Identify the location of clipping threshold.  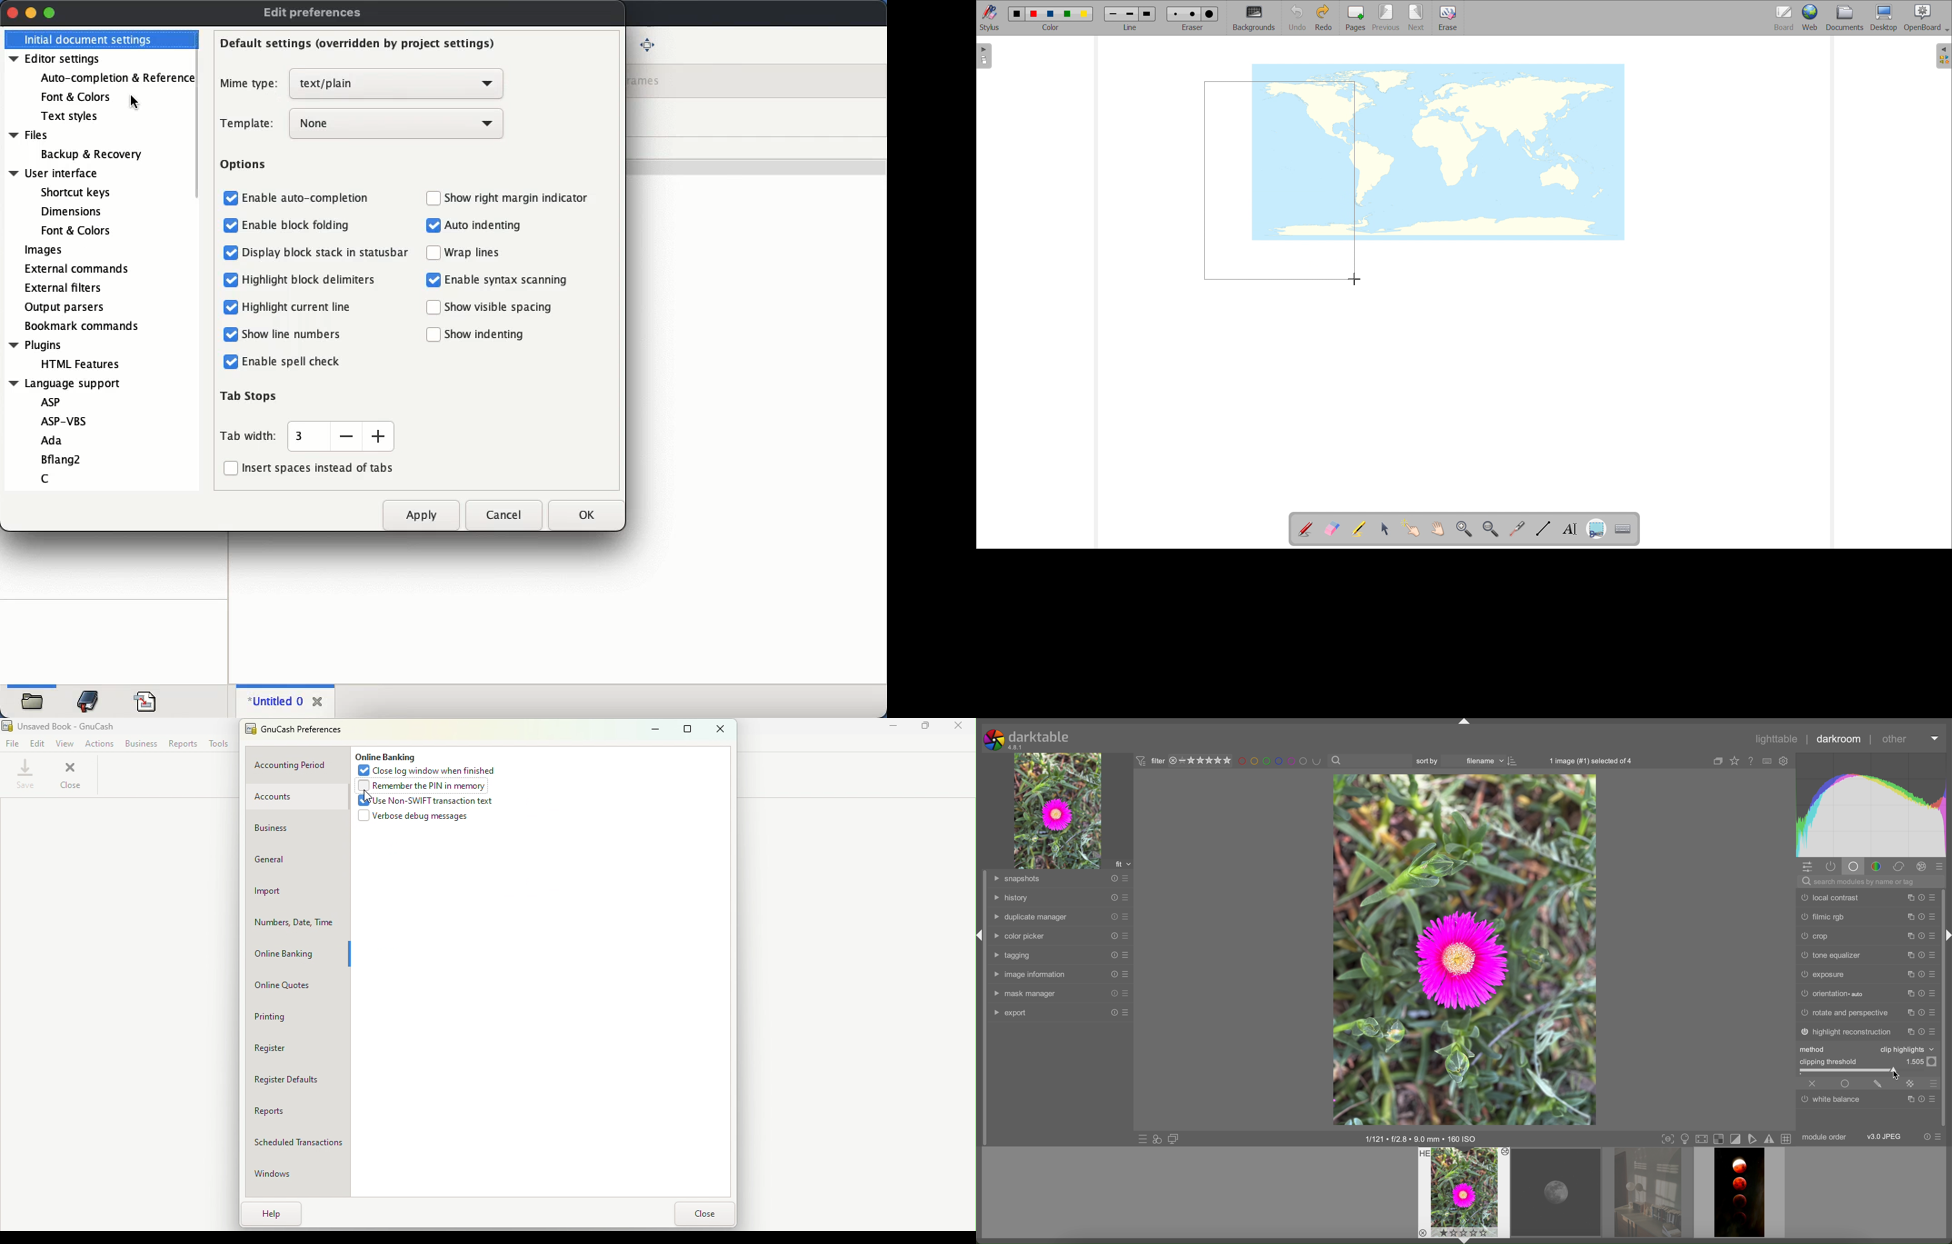
(1828, 1061).